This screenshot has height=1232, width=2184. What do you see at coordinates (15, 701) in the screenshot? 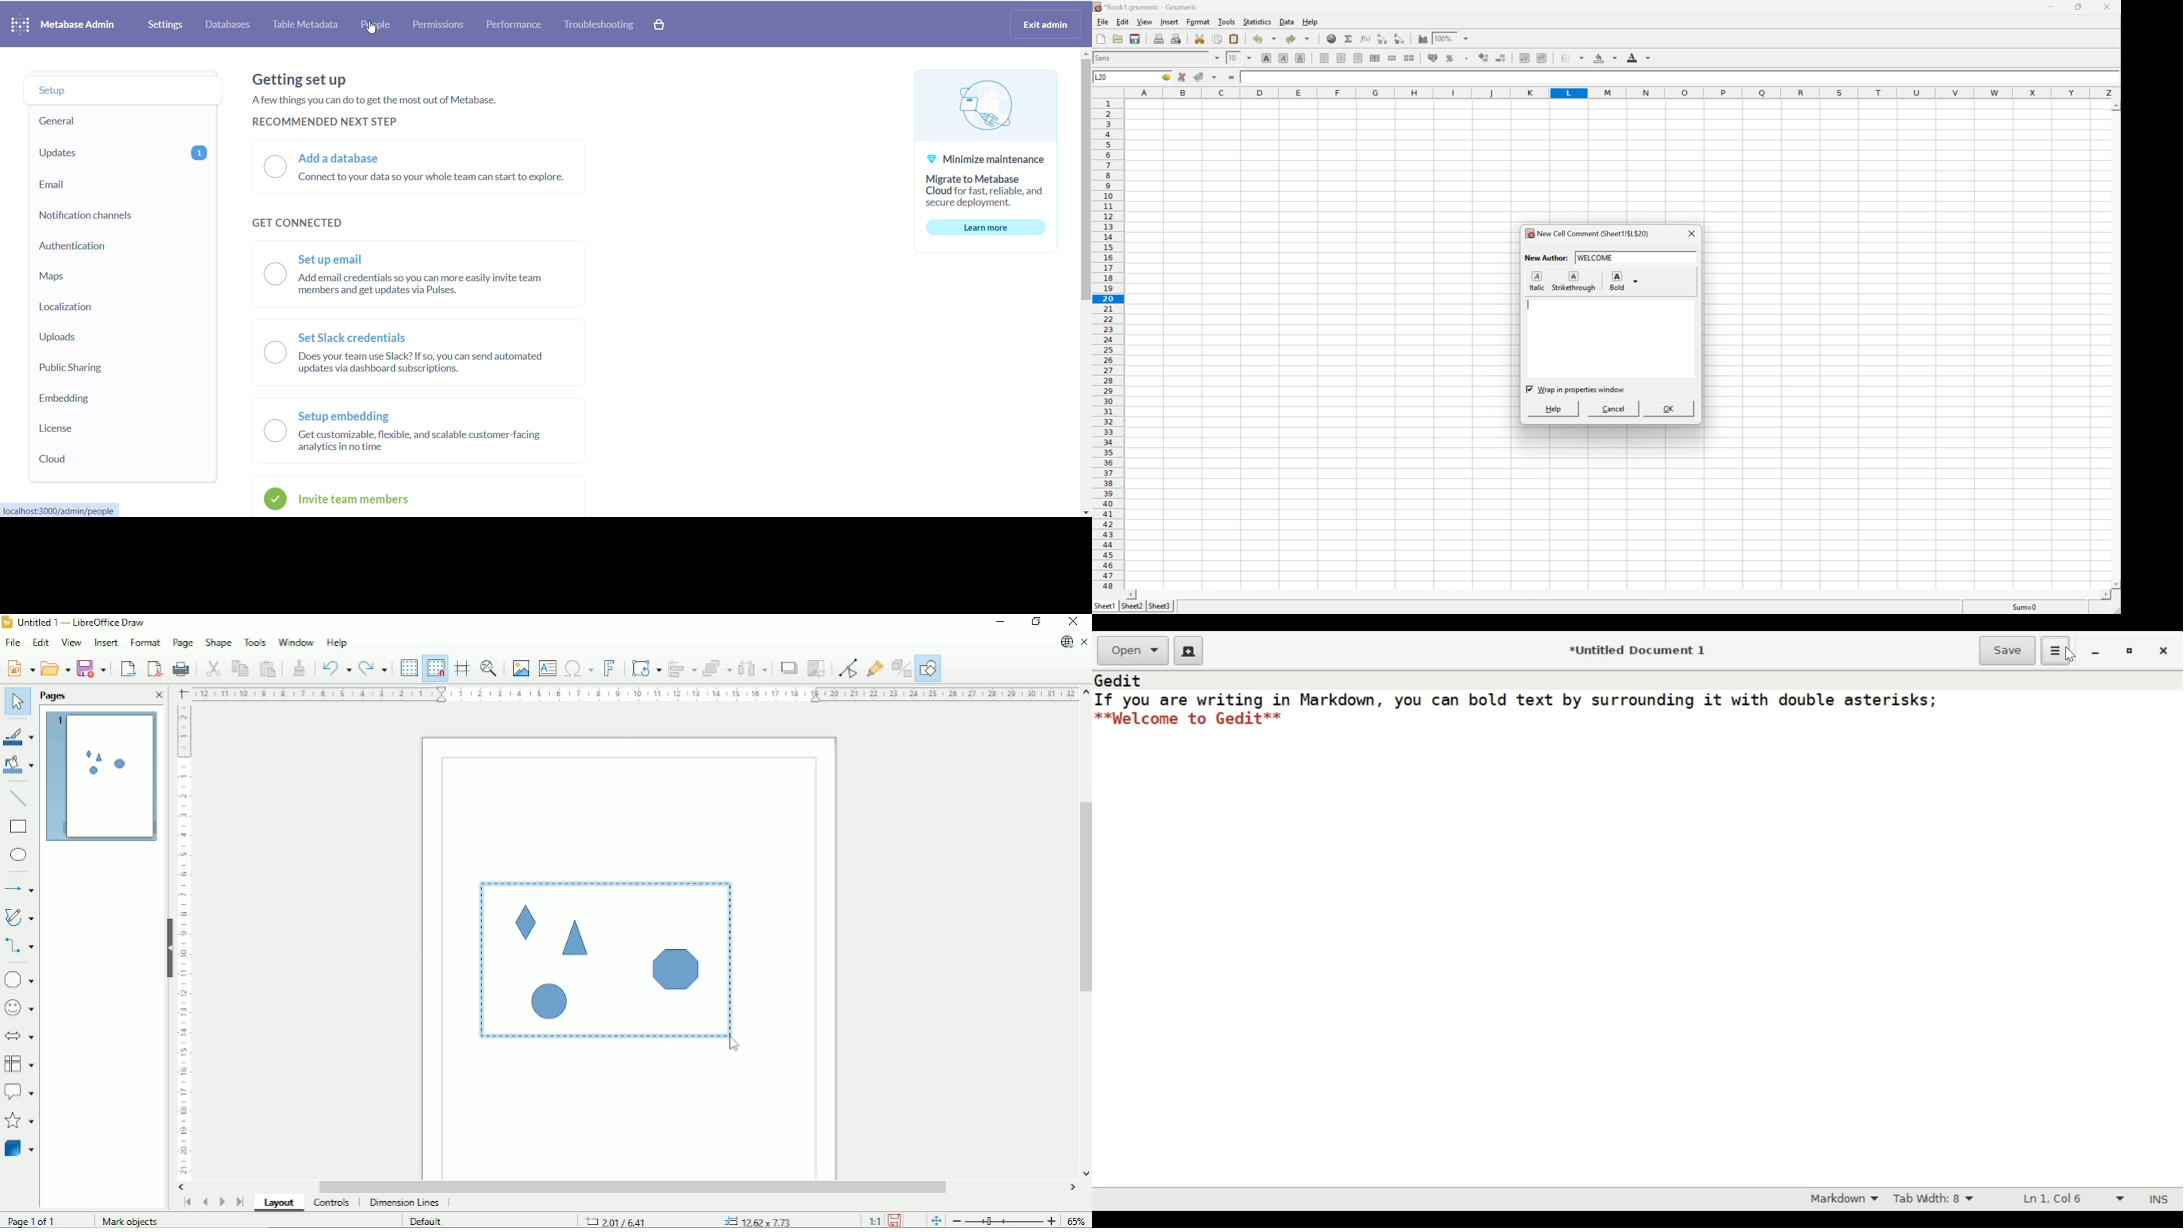
I see `Select` at bounding box center [15, 701].